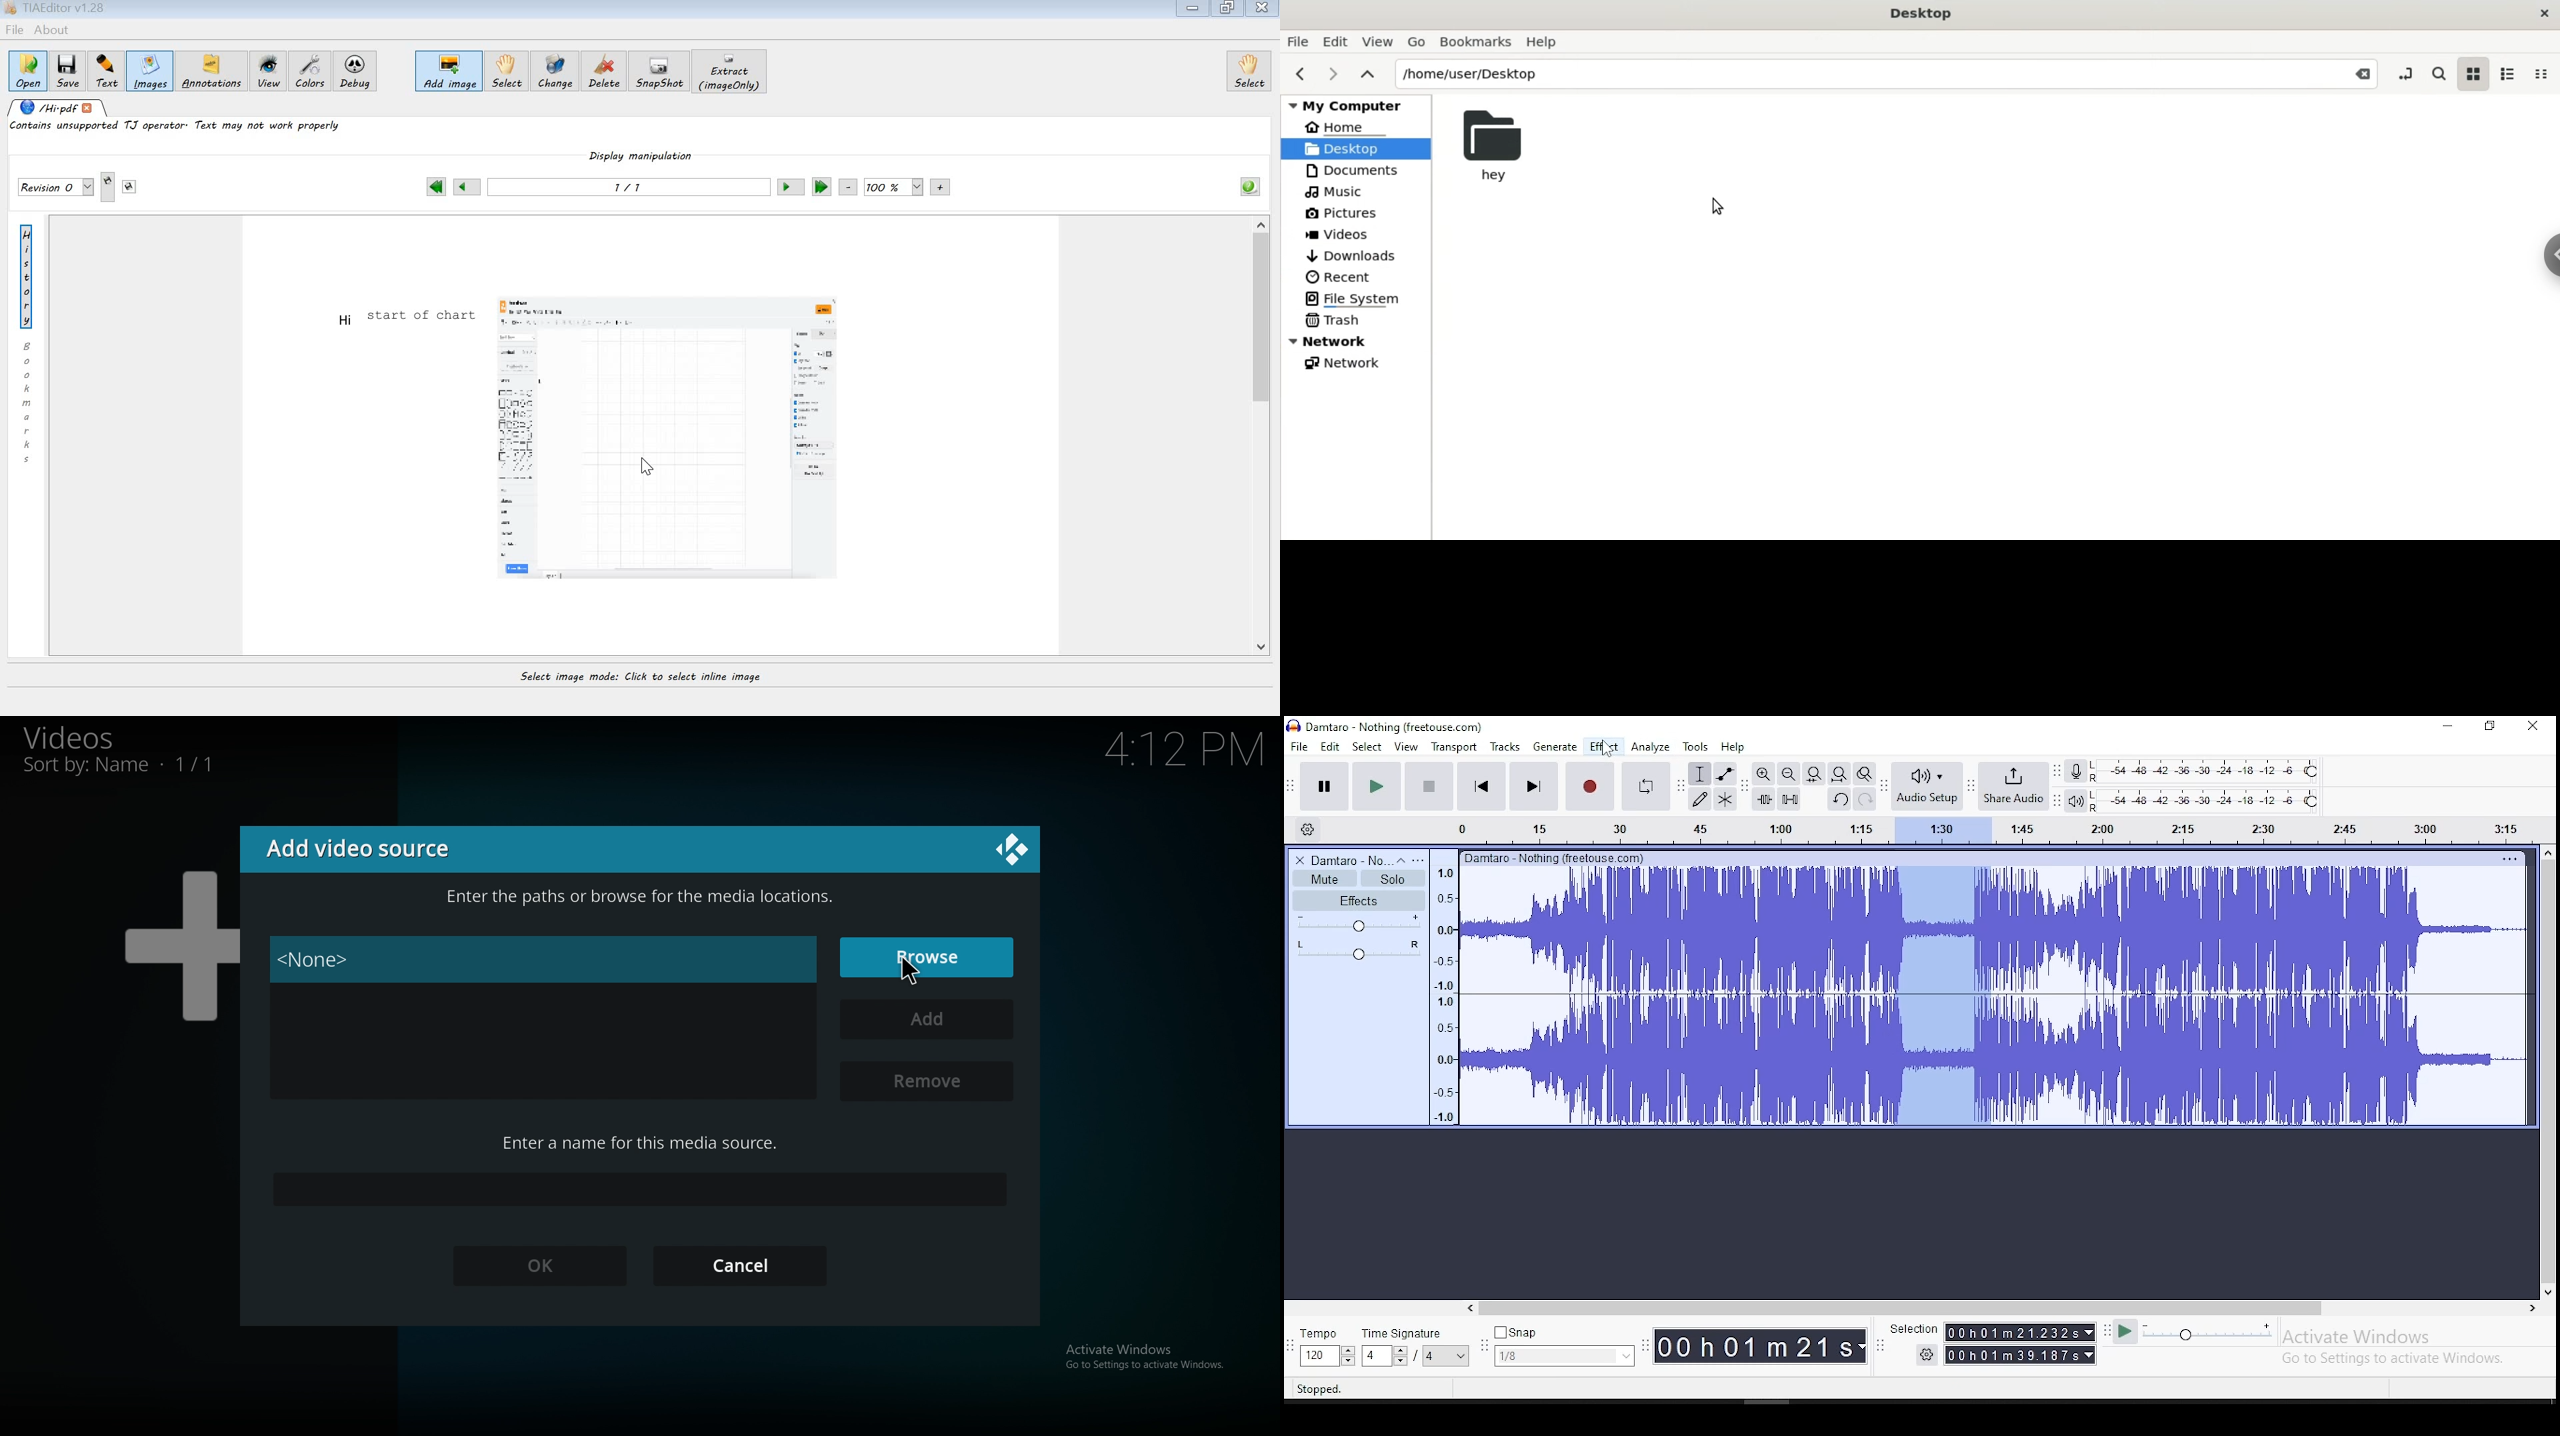  What do you see at coordinates (1374, 1356) in the screenshot?
I see `4` at bounding box center [1374, 1356].